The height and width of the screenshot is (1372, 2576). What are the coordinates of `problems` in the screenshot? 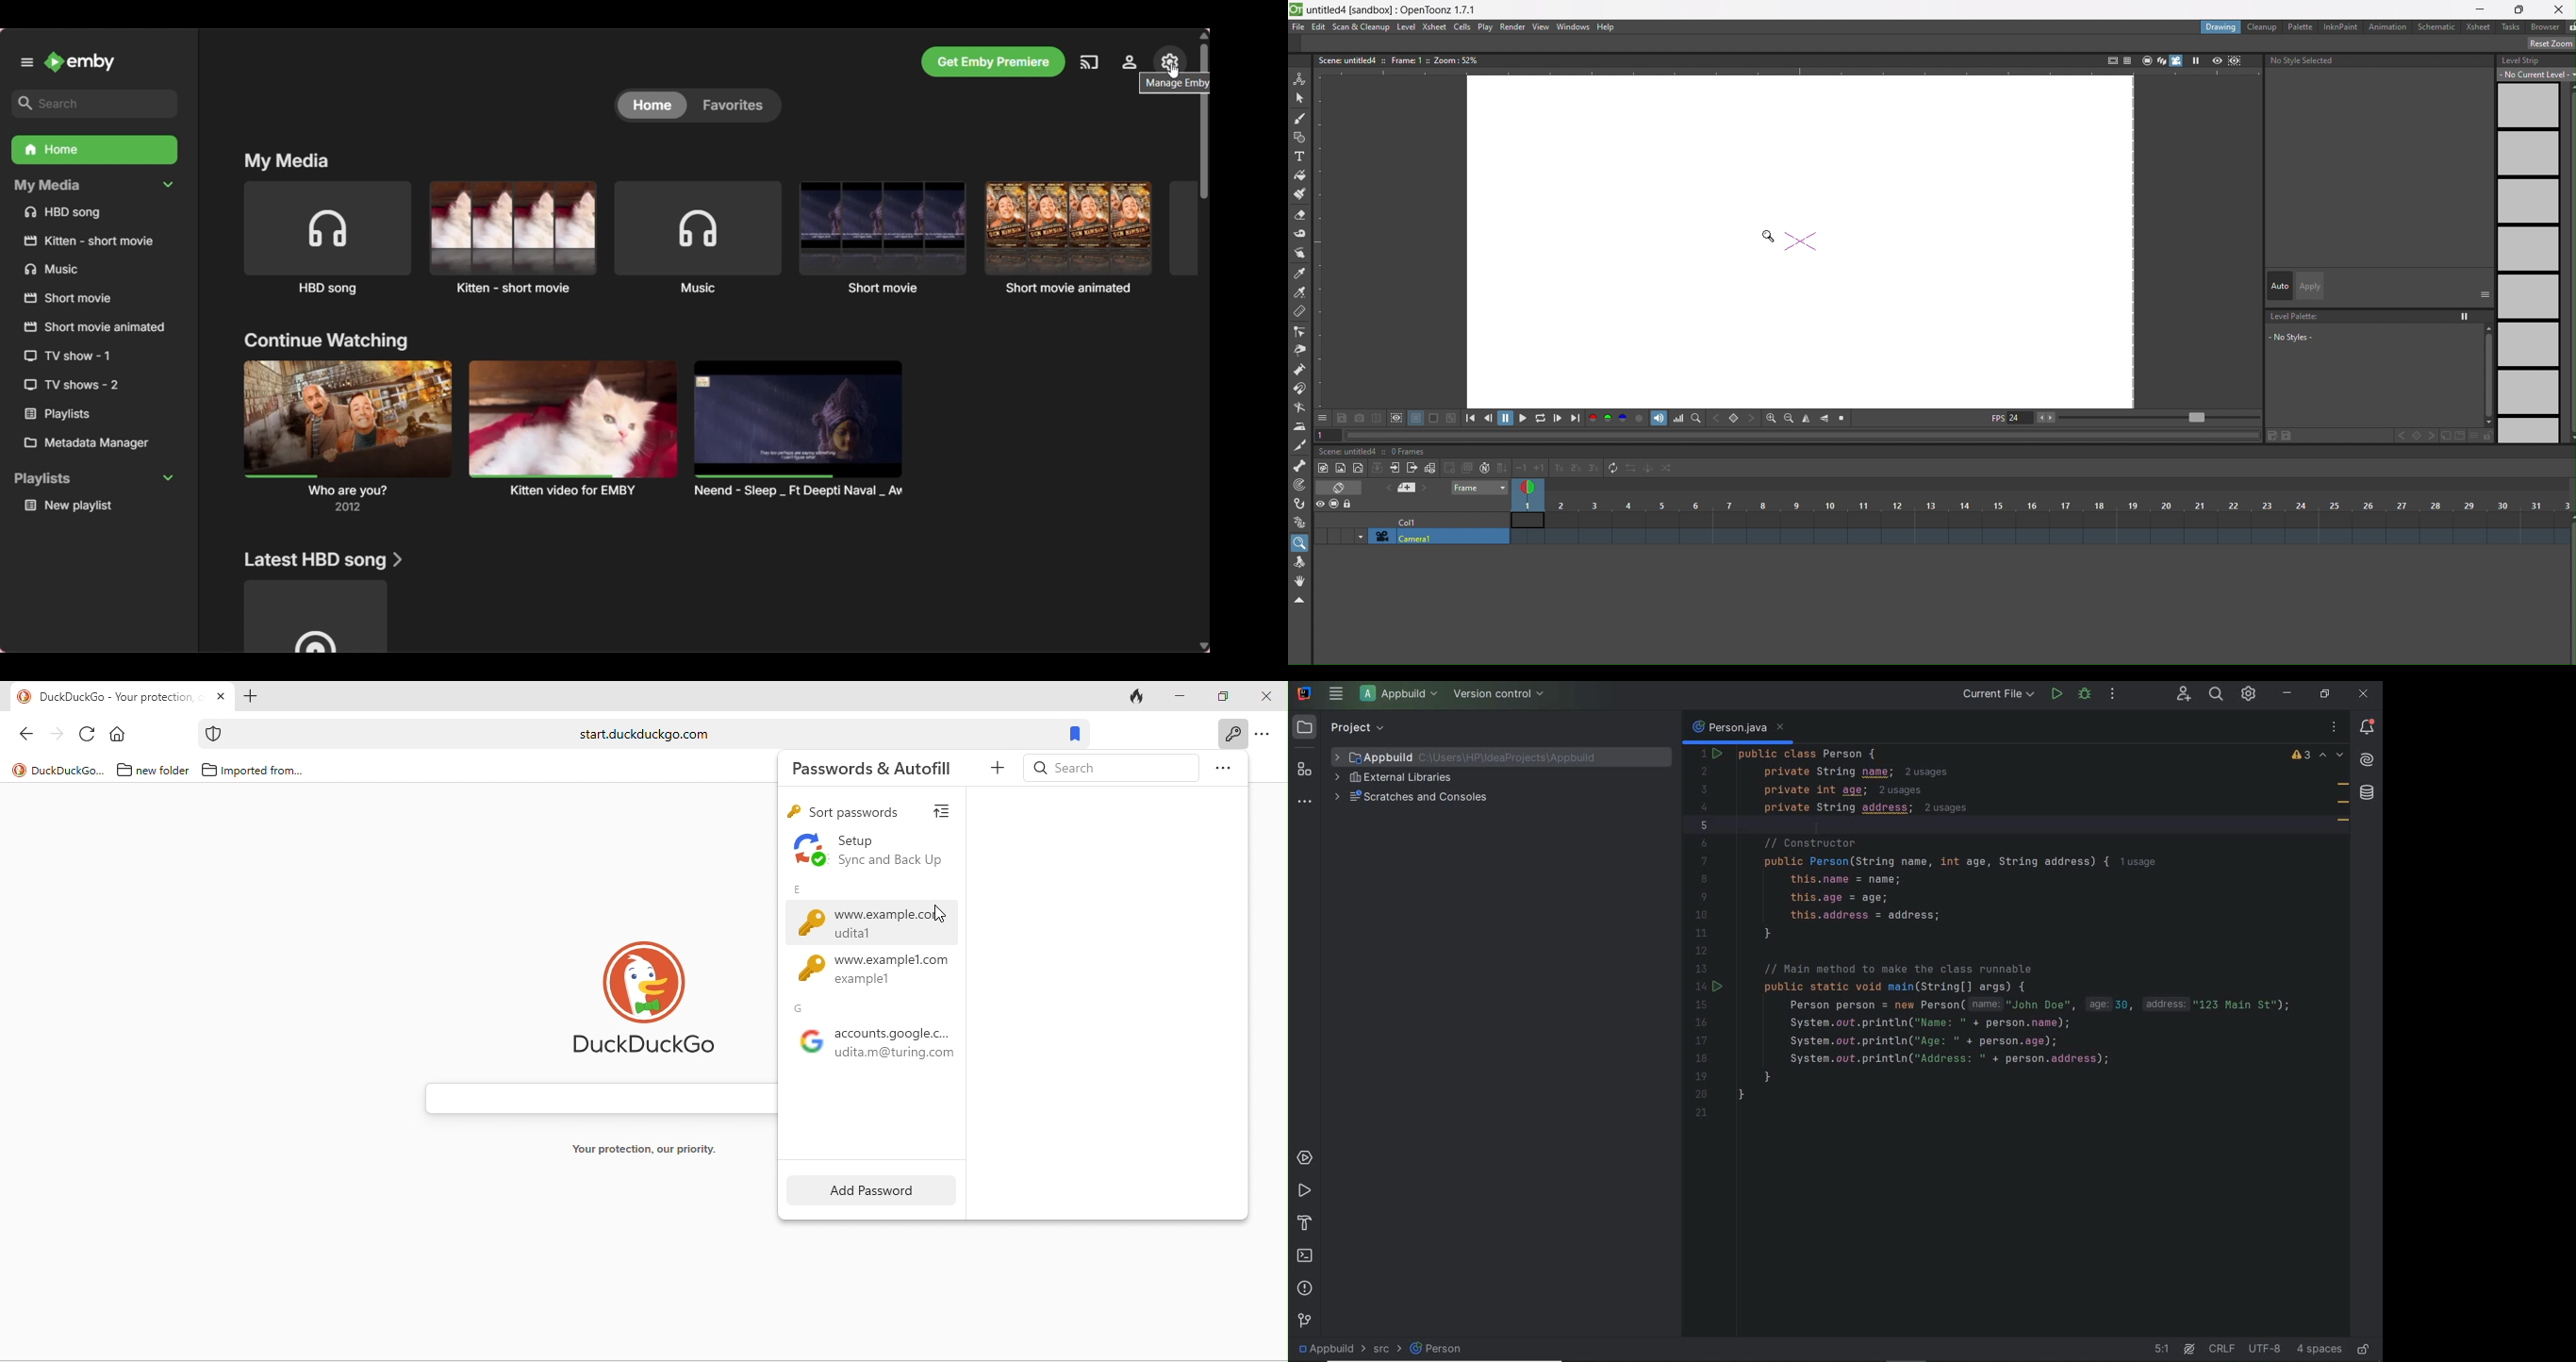 It's located at (1304, 1286).